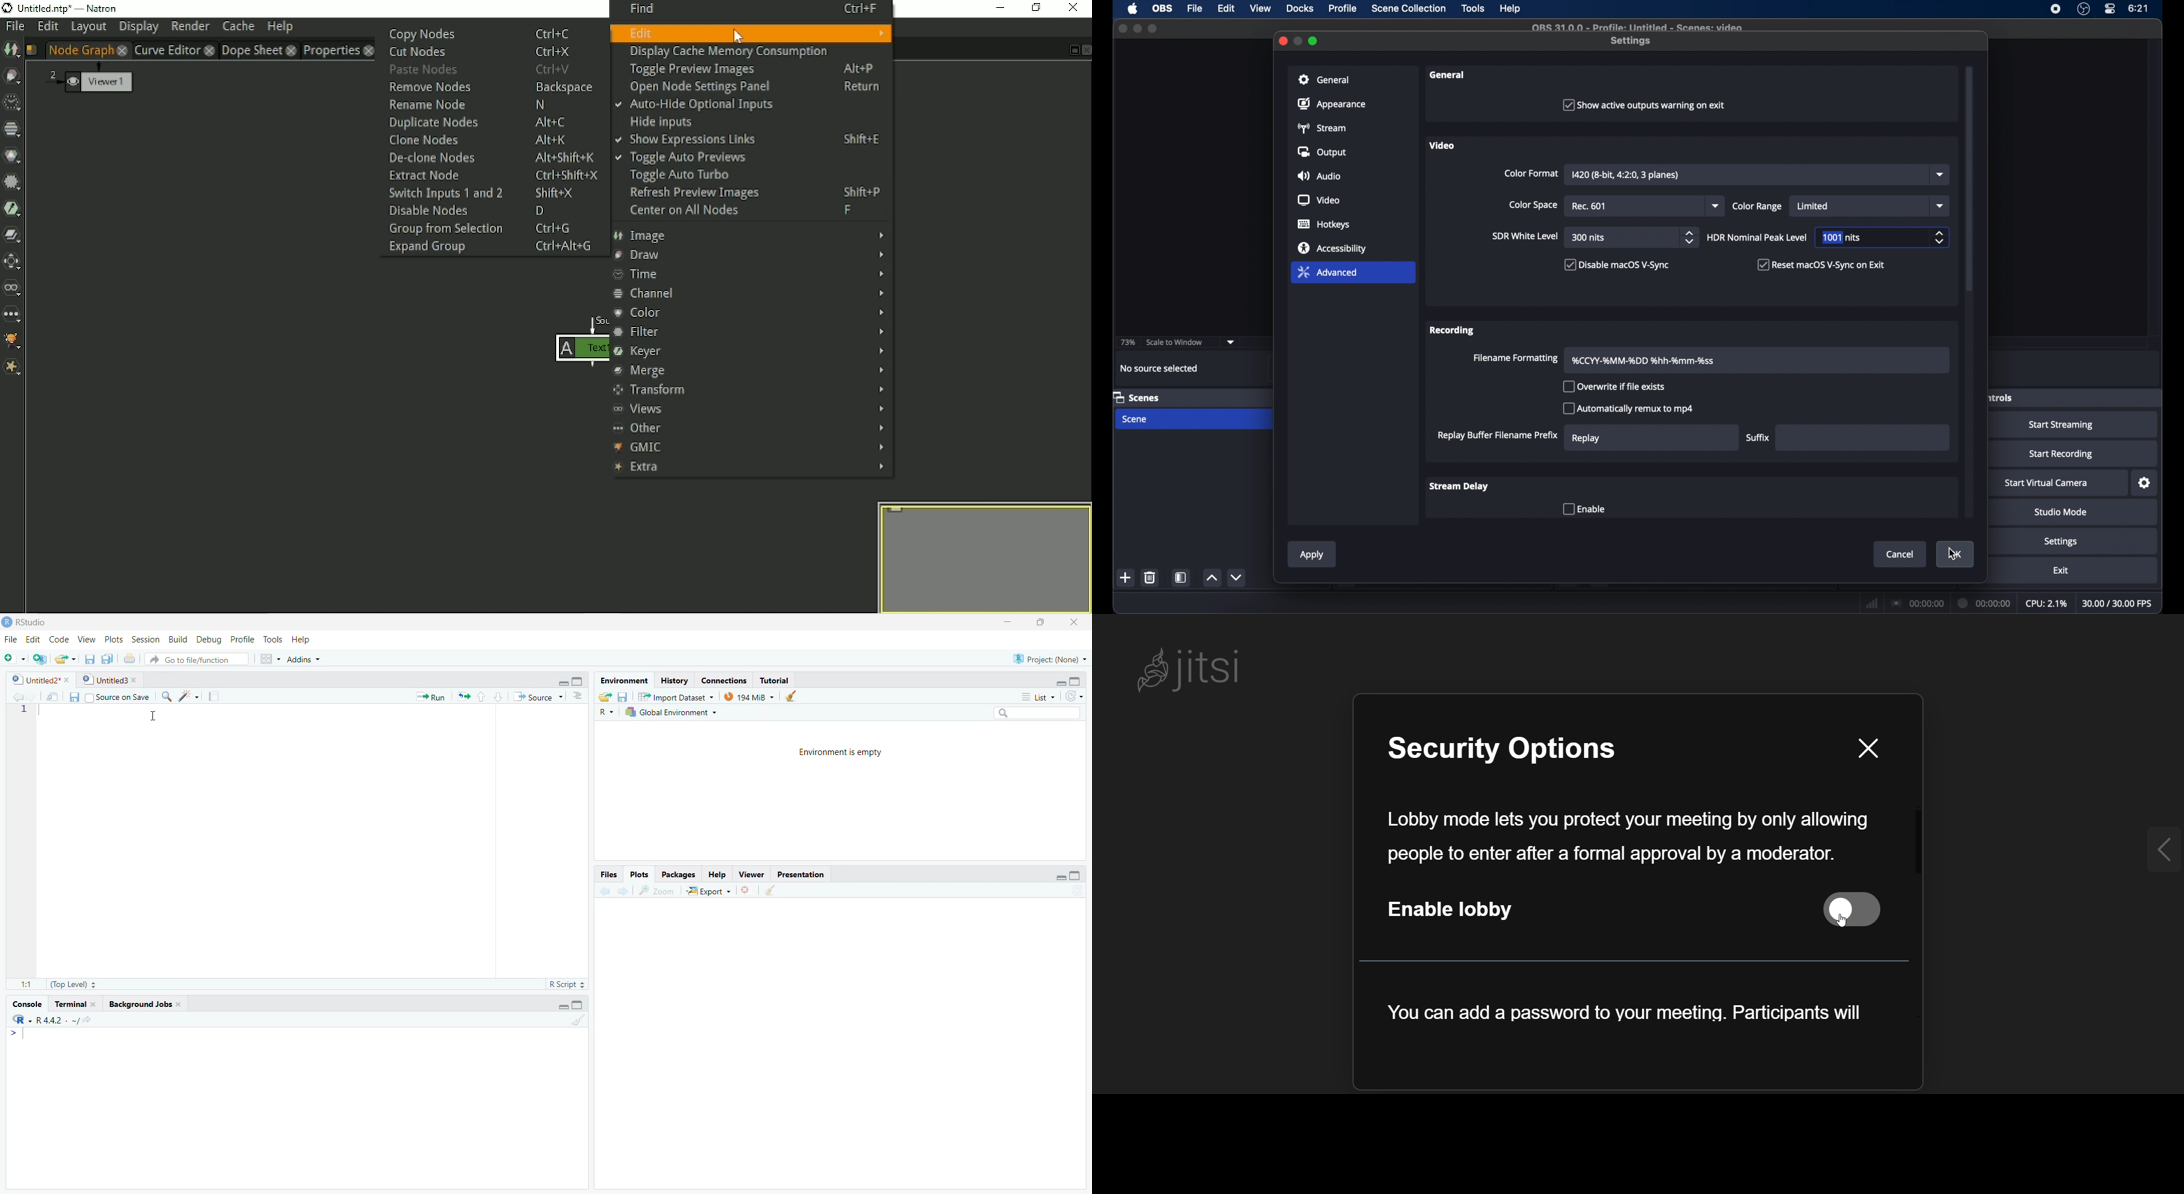 This screenshot has width=2184, height=1204. What do you see at coordinates (16, 696) in the screenshot?
I see `move back` at bounding box center [16, 696].